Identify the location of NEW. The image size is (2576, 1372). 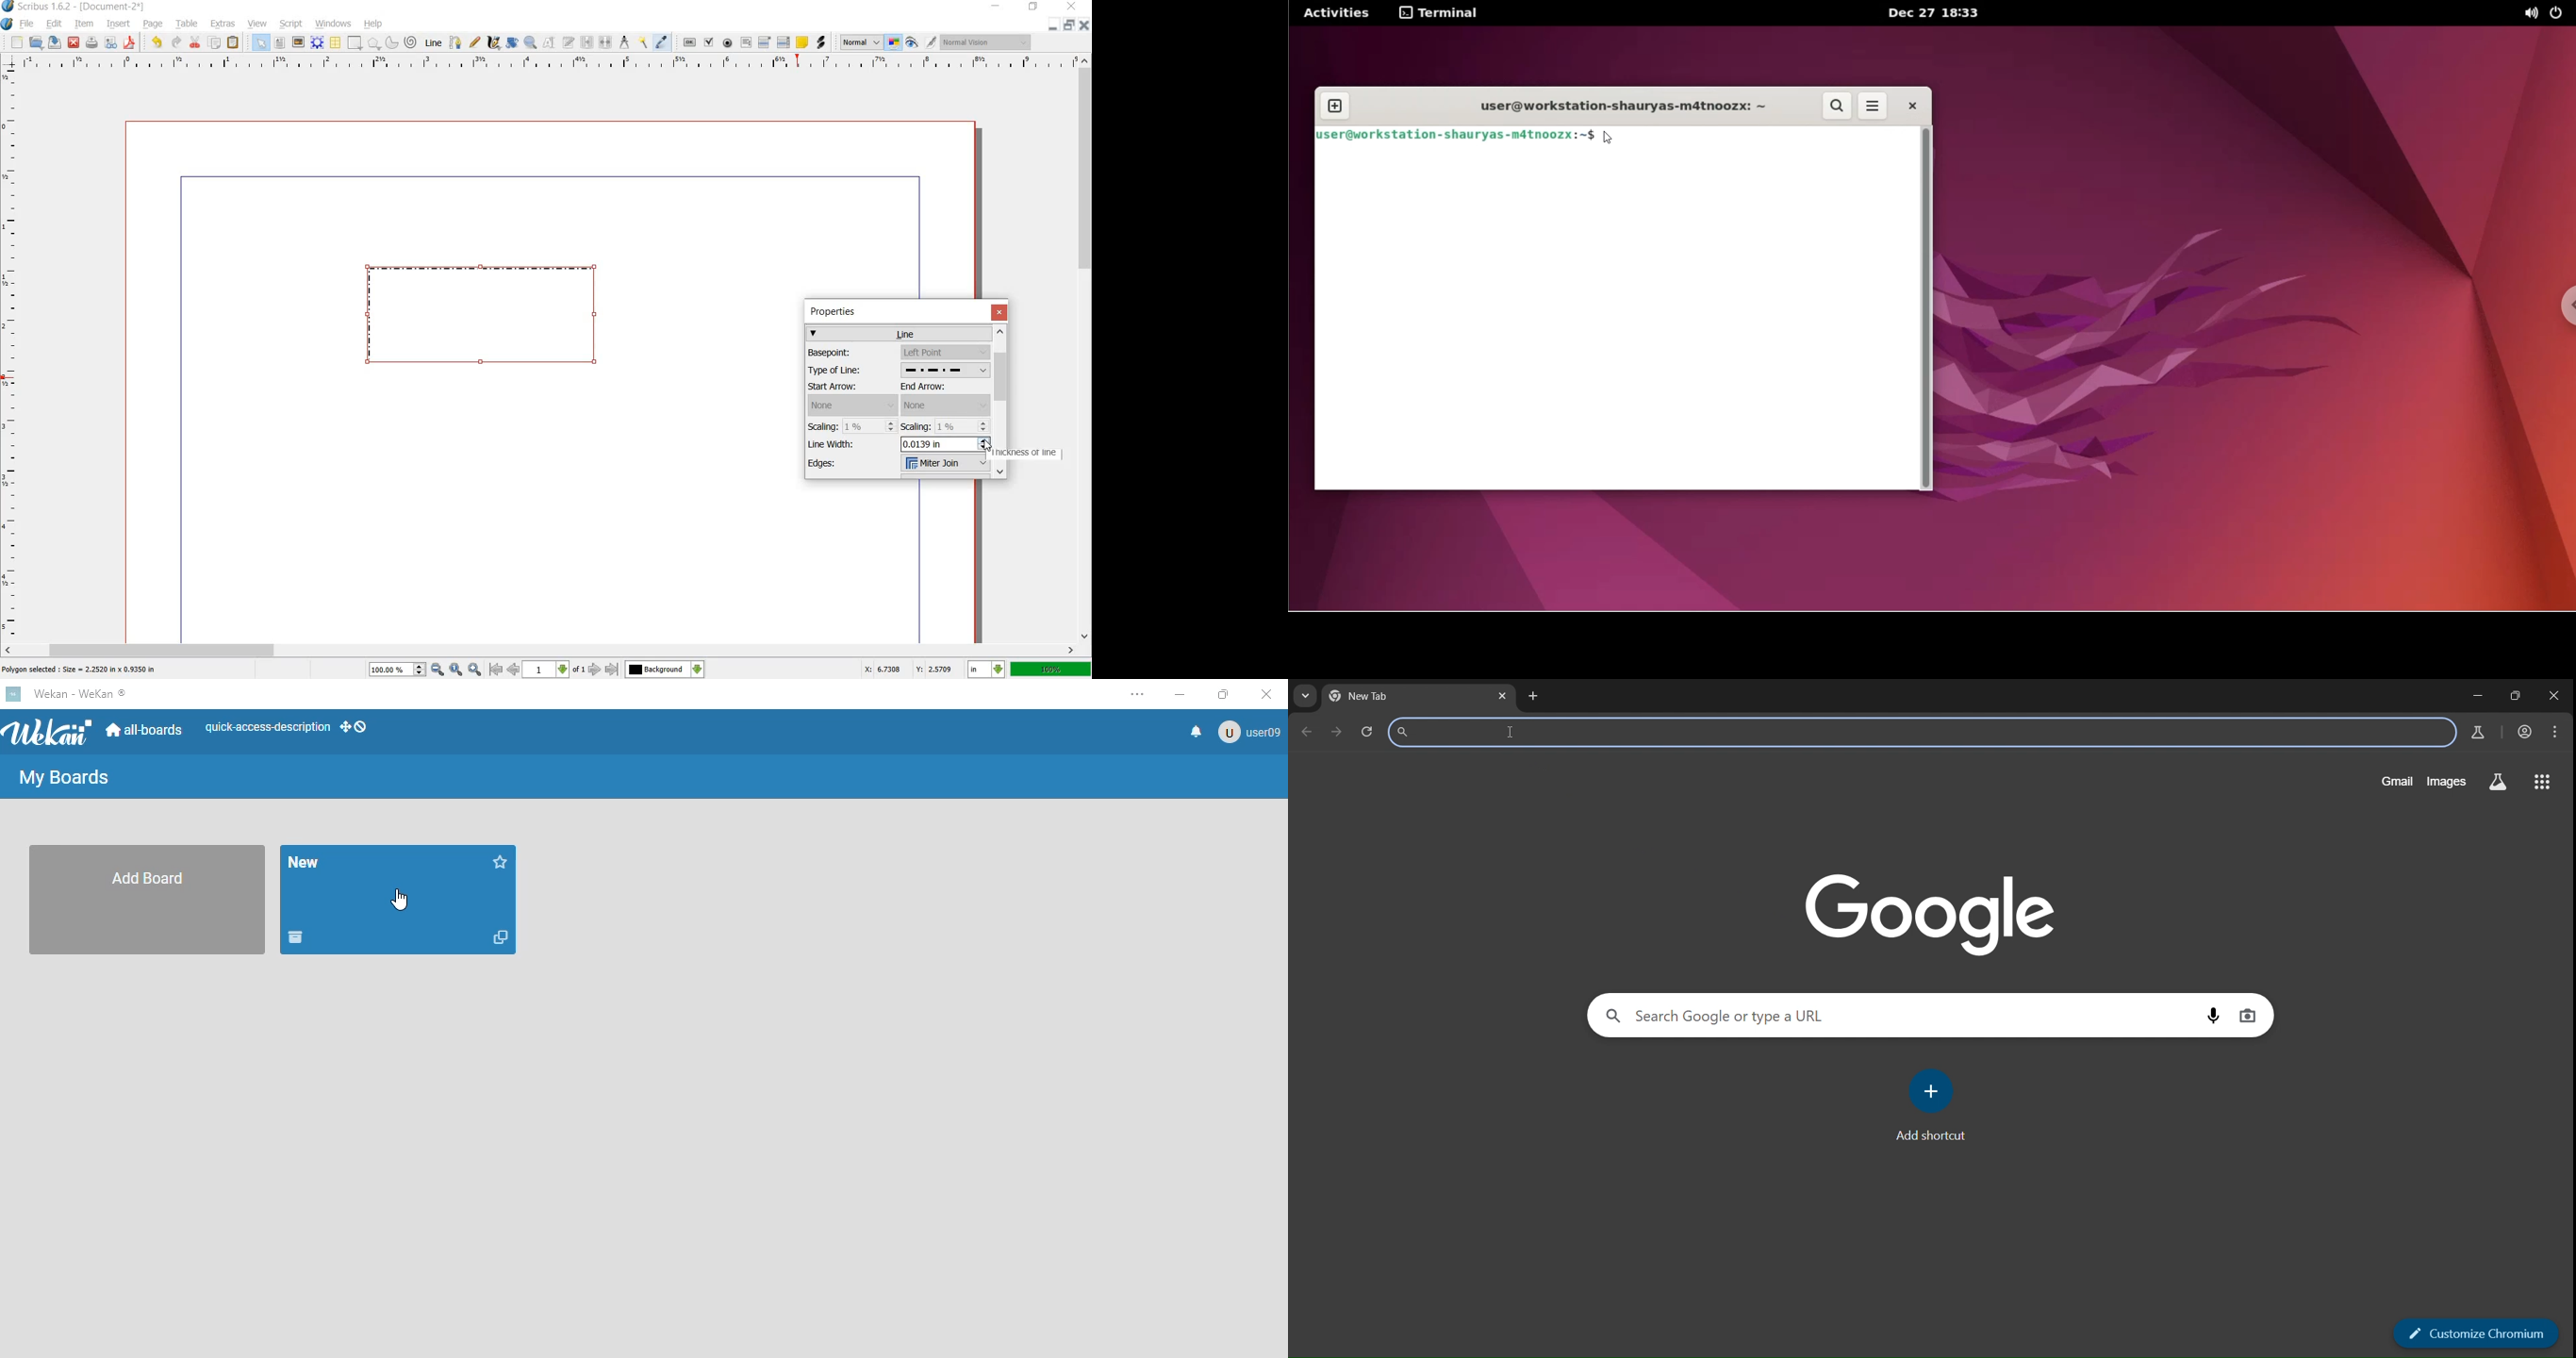
(16, 43).